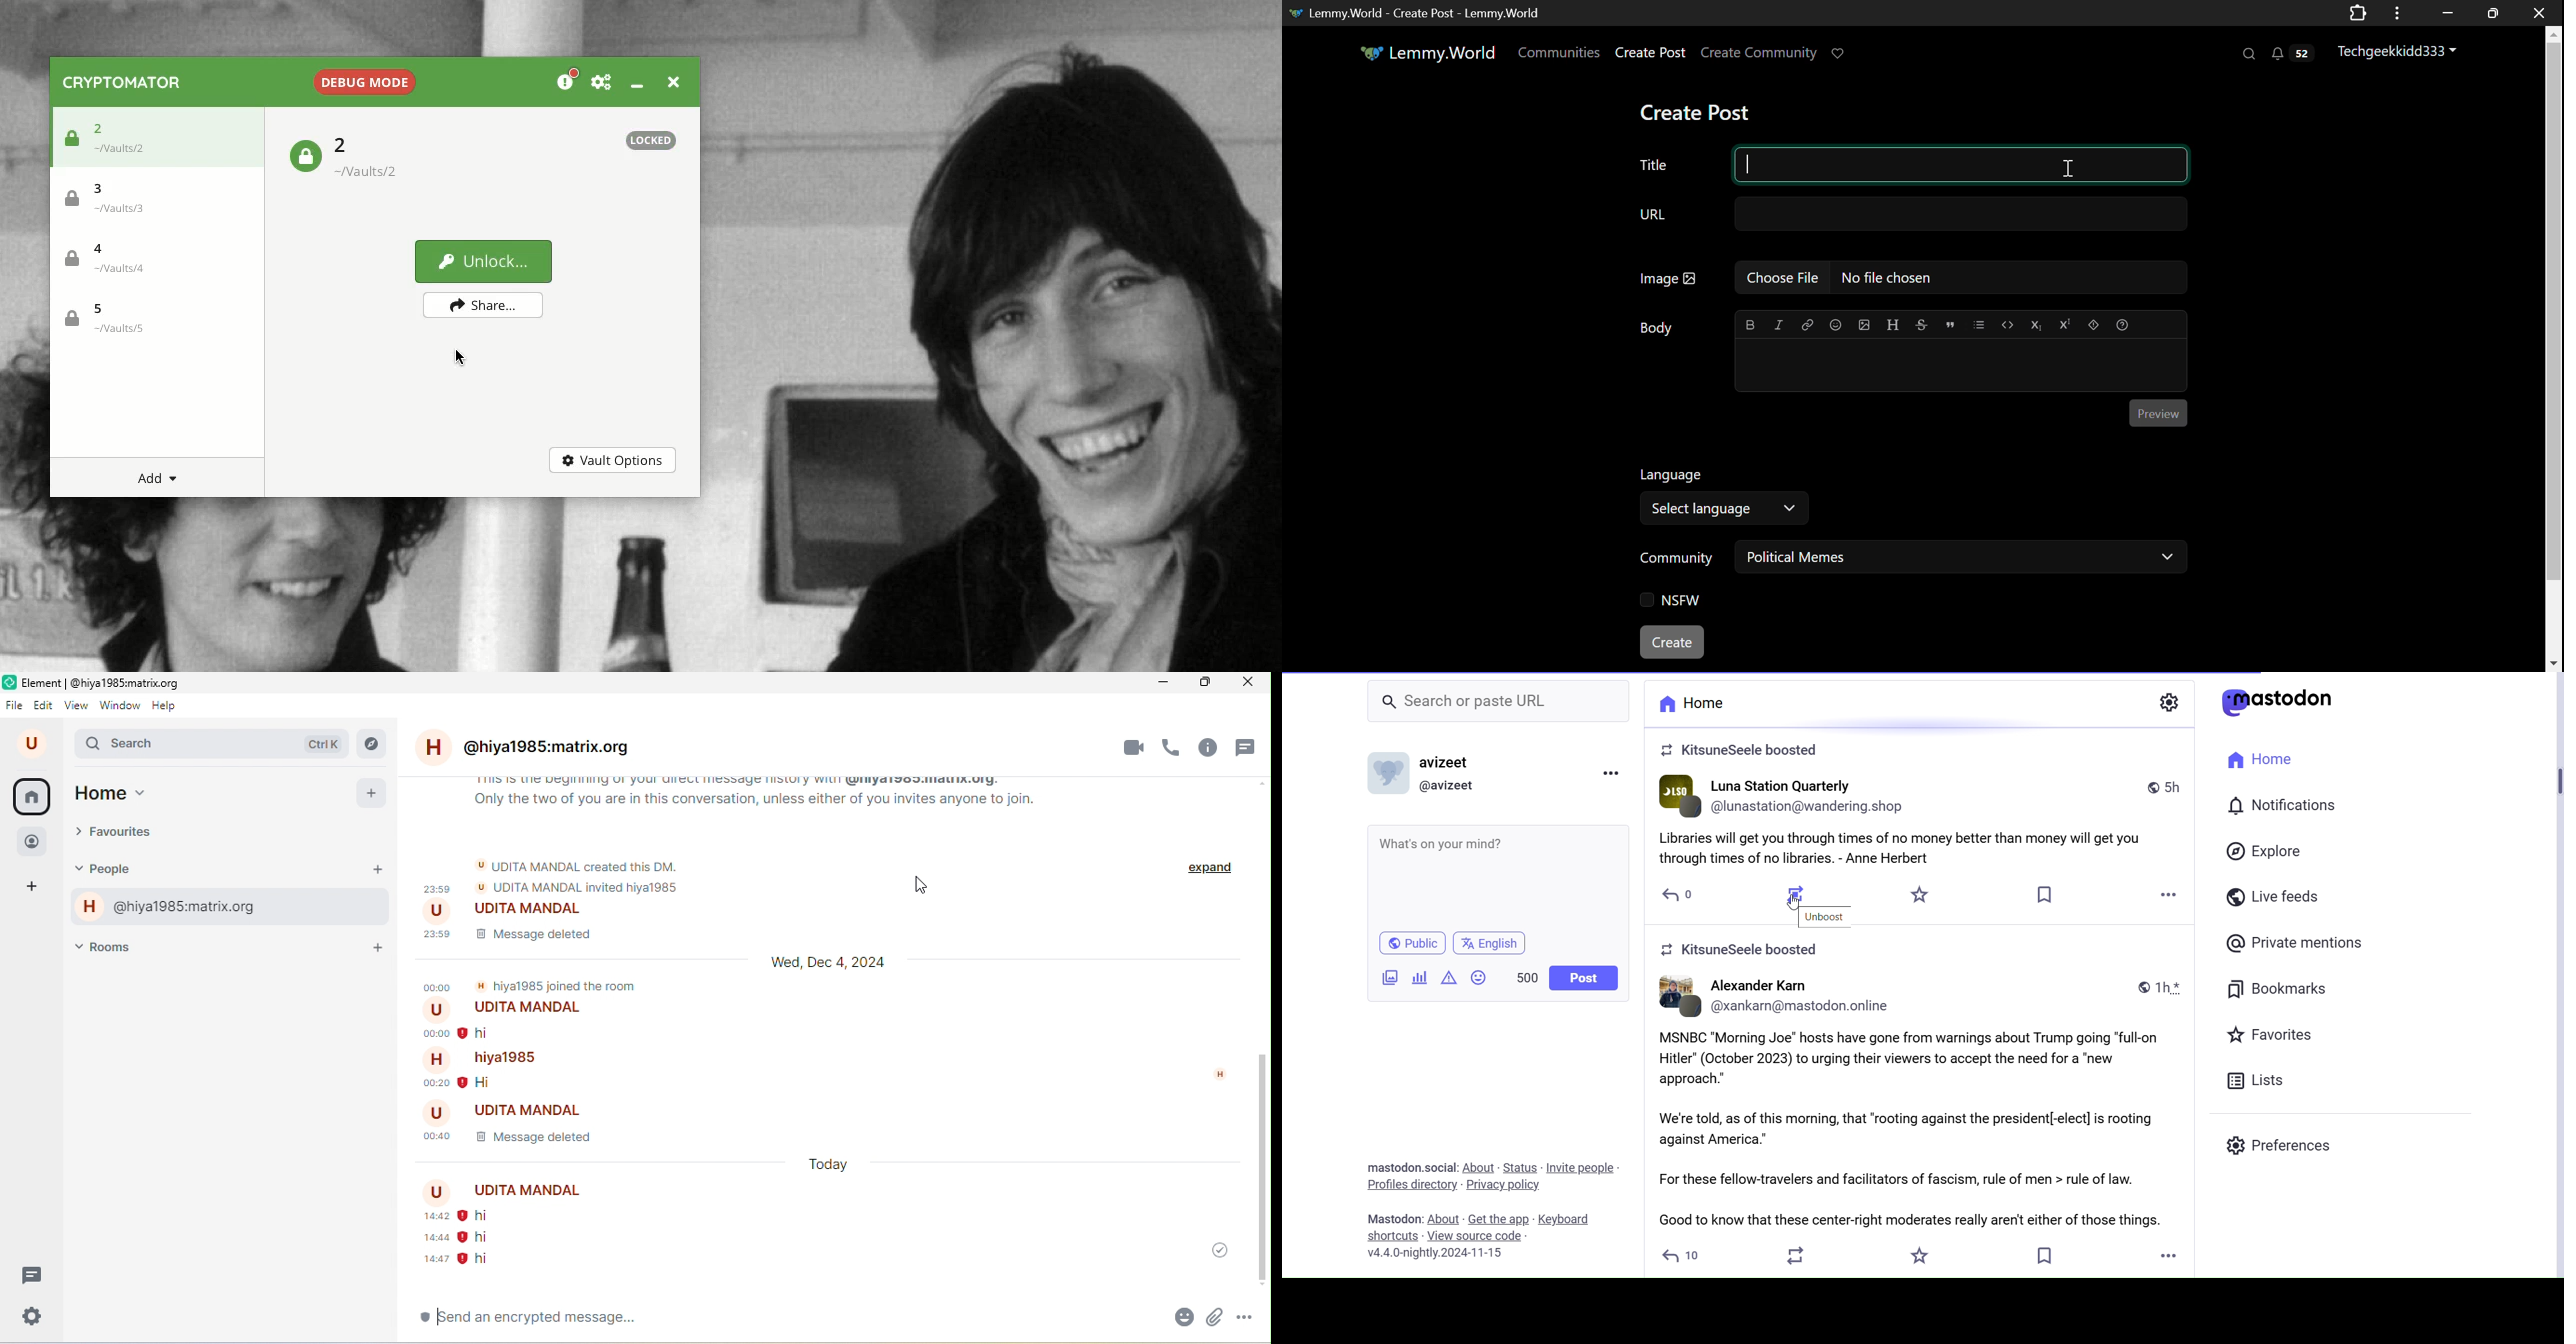 This screenshot has width=2576, height=1344. What do you see at coordinates (2491, 13) in the screenshot?
I see `Minimize Window` at bounding box center [2491, 13].